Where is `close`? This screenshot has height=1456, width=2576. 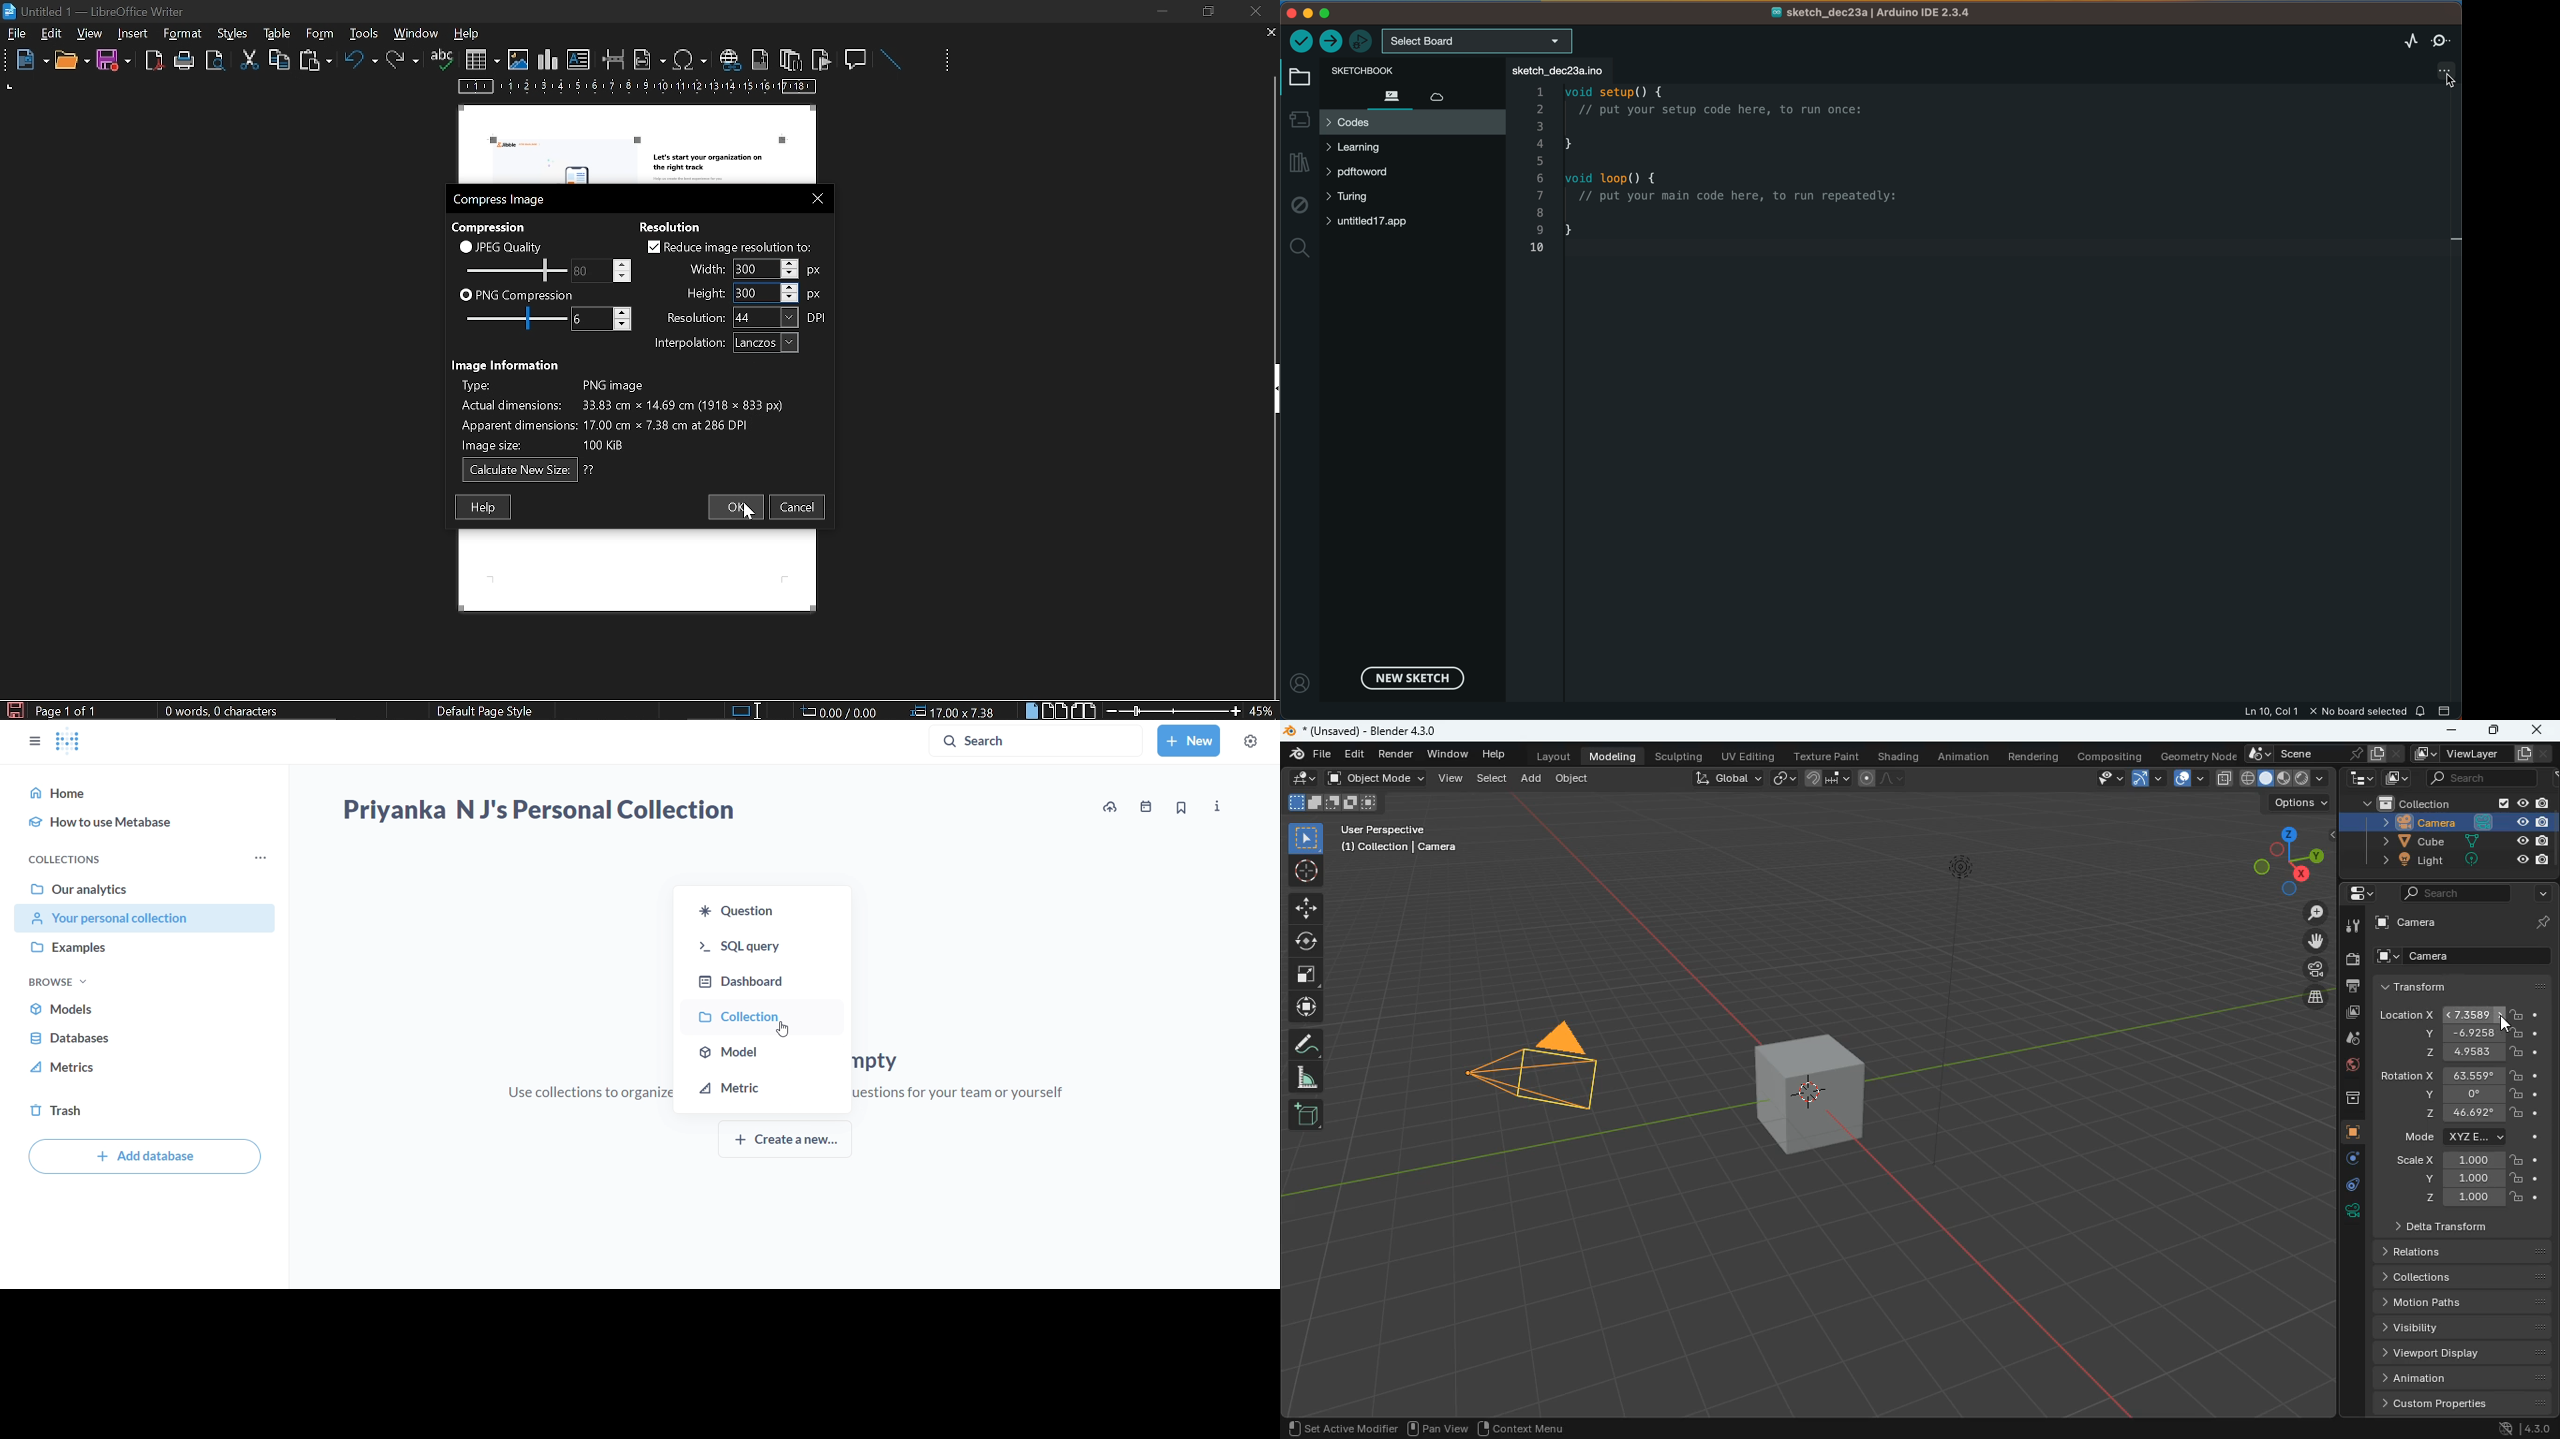
close is located at coordinates (1254, 11).